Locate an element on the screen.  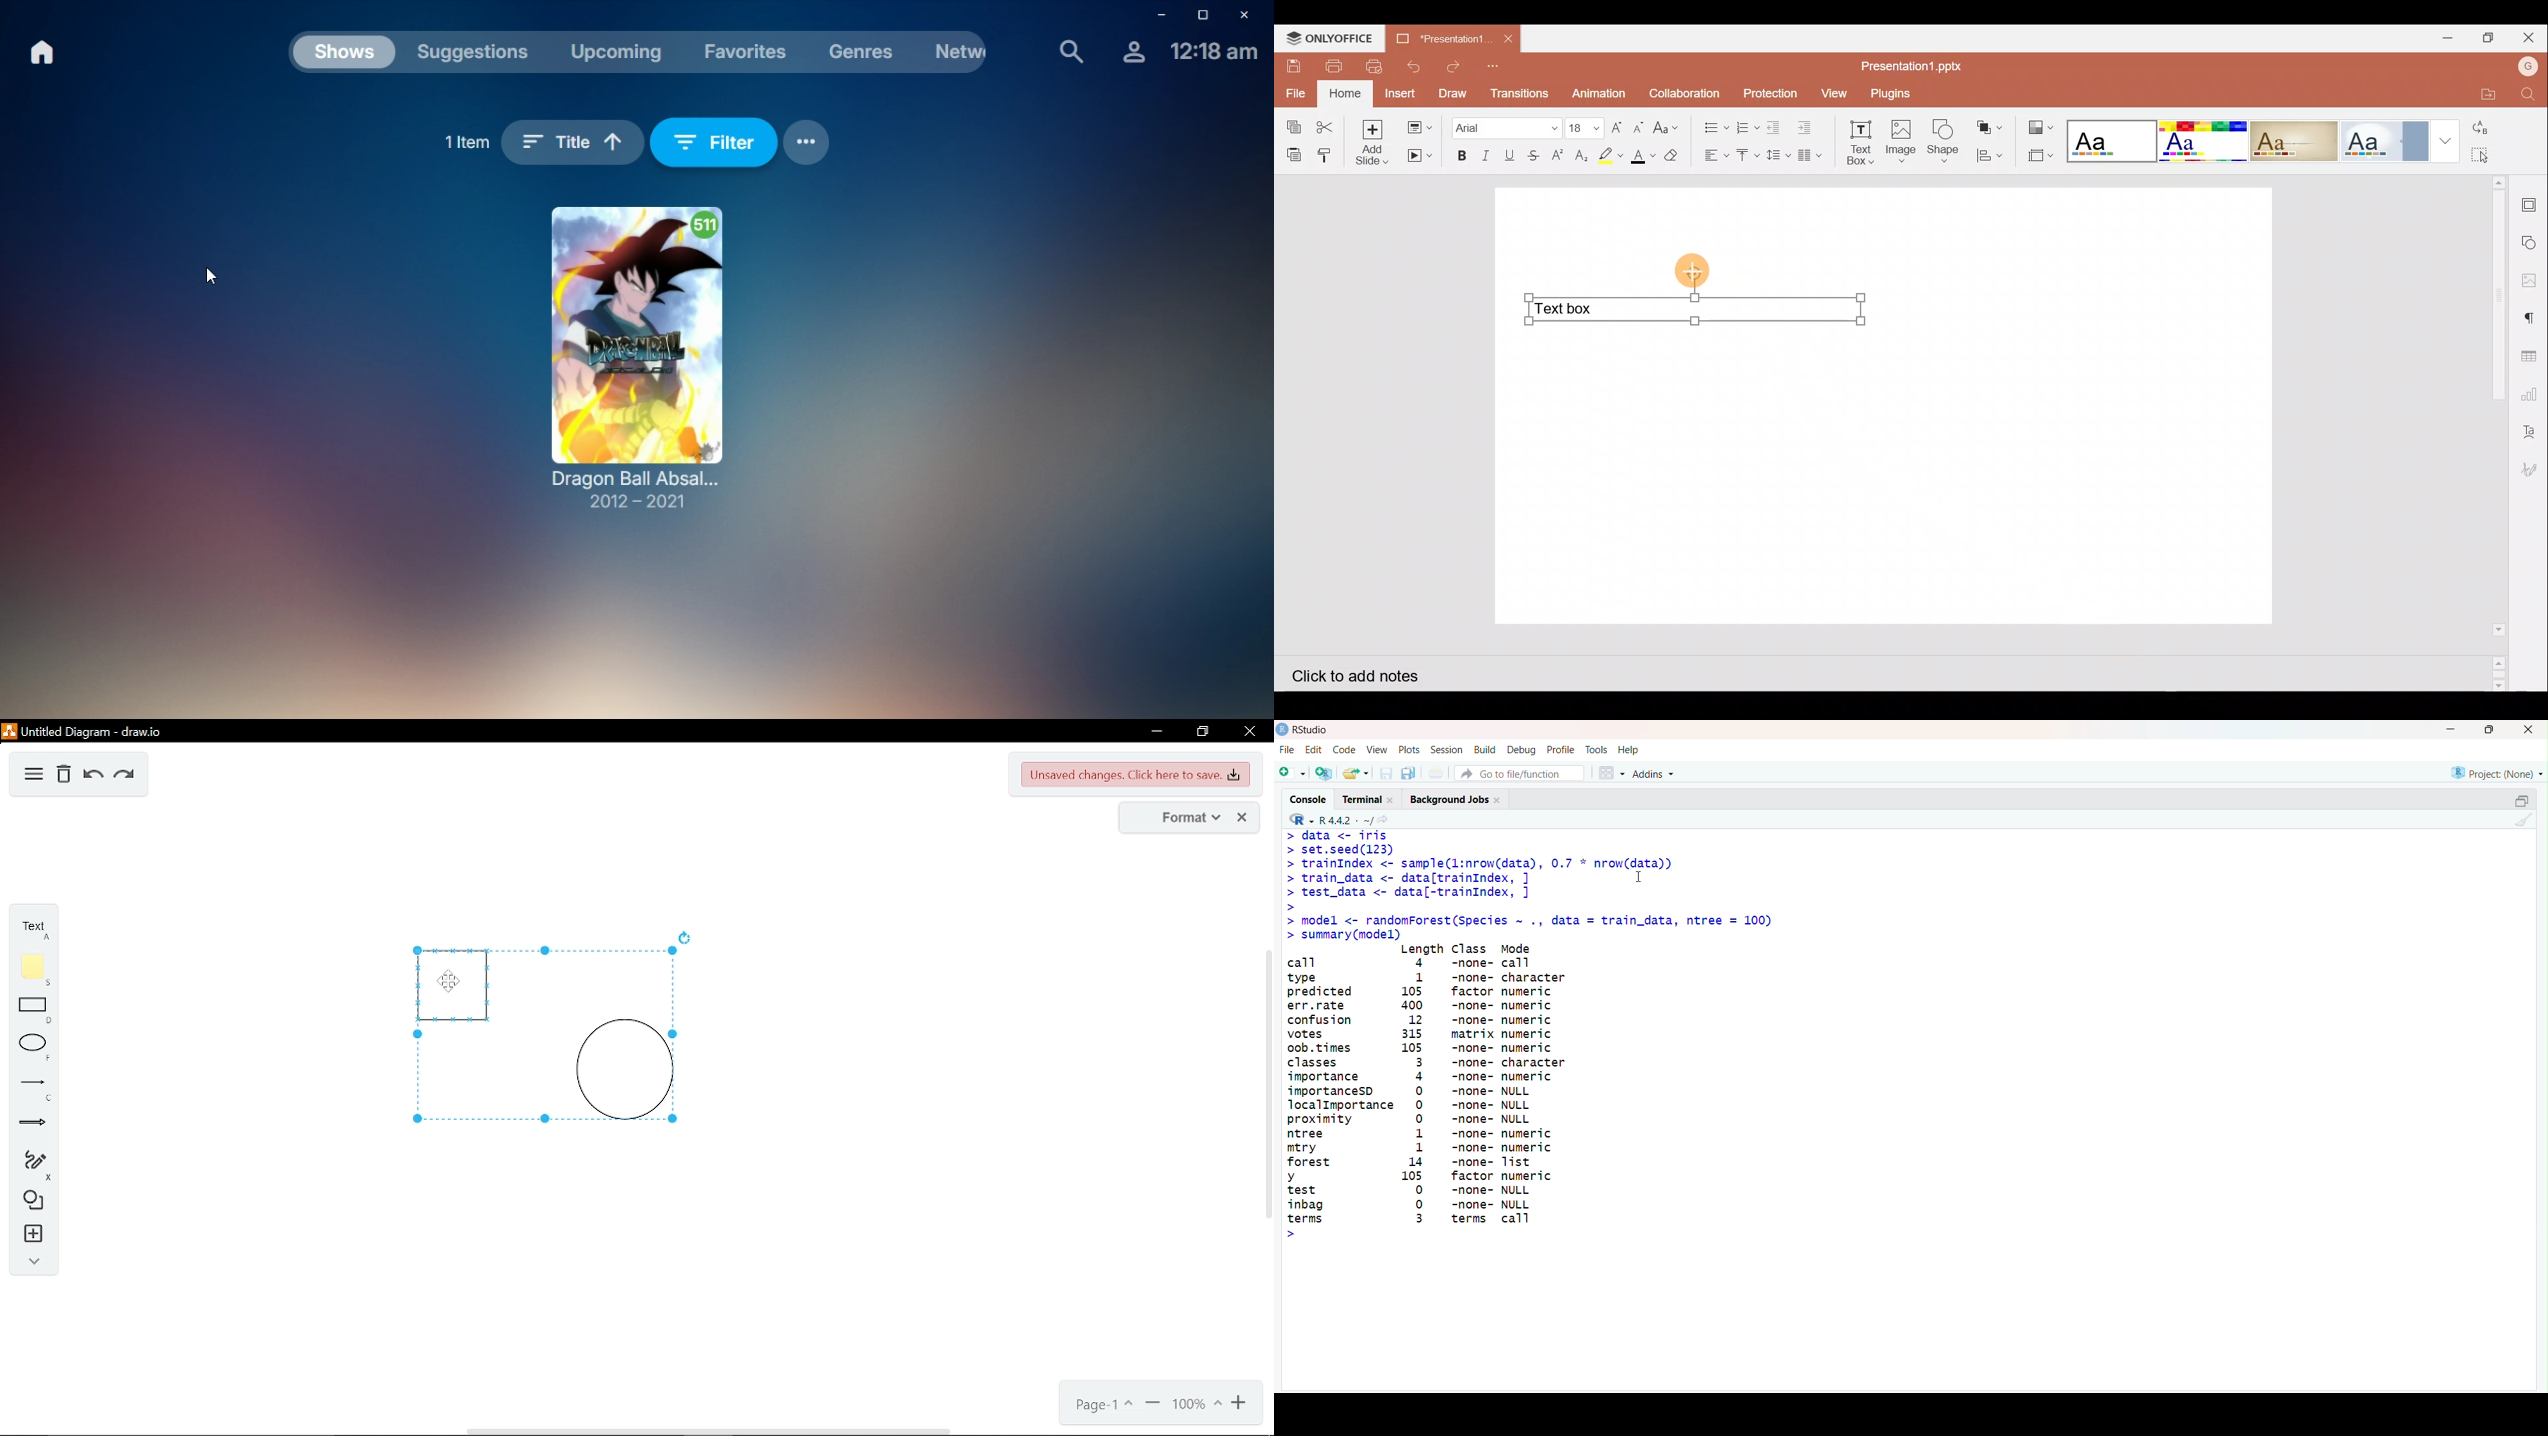
Length Class Mode
call 4 -none- call
type 1 -none- character
predicted 105 factor numeric
err.rate 400 -none- numeric
confusion 12 -none- numeric
votes 315 matrix numeric
oob. times 105 -none- numeric
classes 3 -none- character
importance 4 -none- numeric
importancesD 0 -none- NULL
JocalImportance 0 -none- NULL
proximity 0 -none- NULL
ntree 1 -none- numeric
mtry 1 -none- numeric
forest 14 -none- Tist
y 105 factor numeric
test 0 -none- NULL
inbag [}] -none- NULL
terms 3 terms call
> is located at coordinates (1441, 1091).